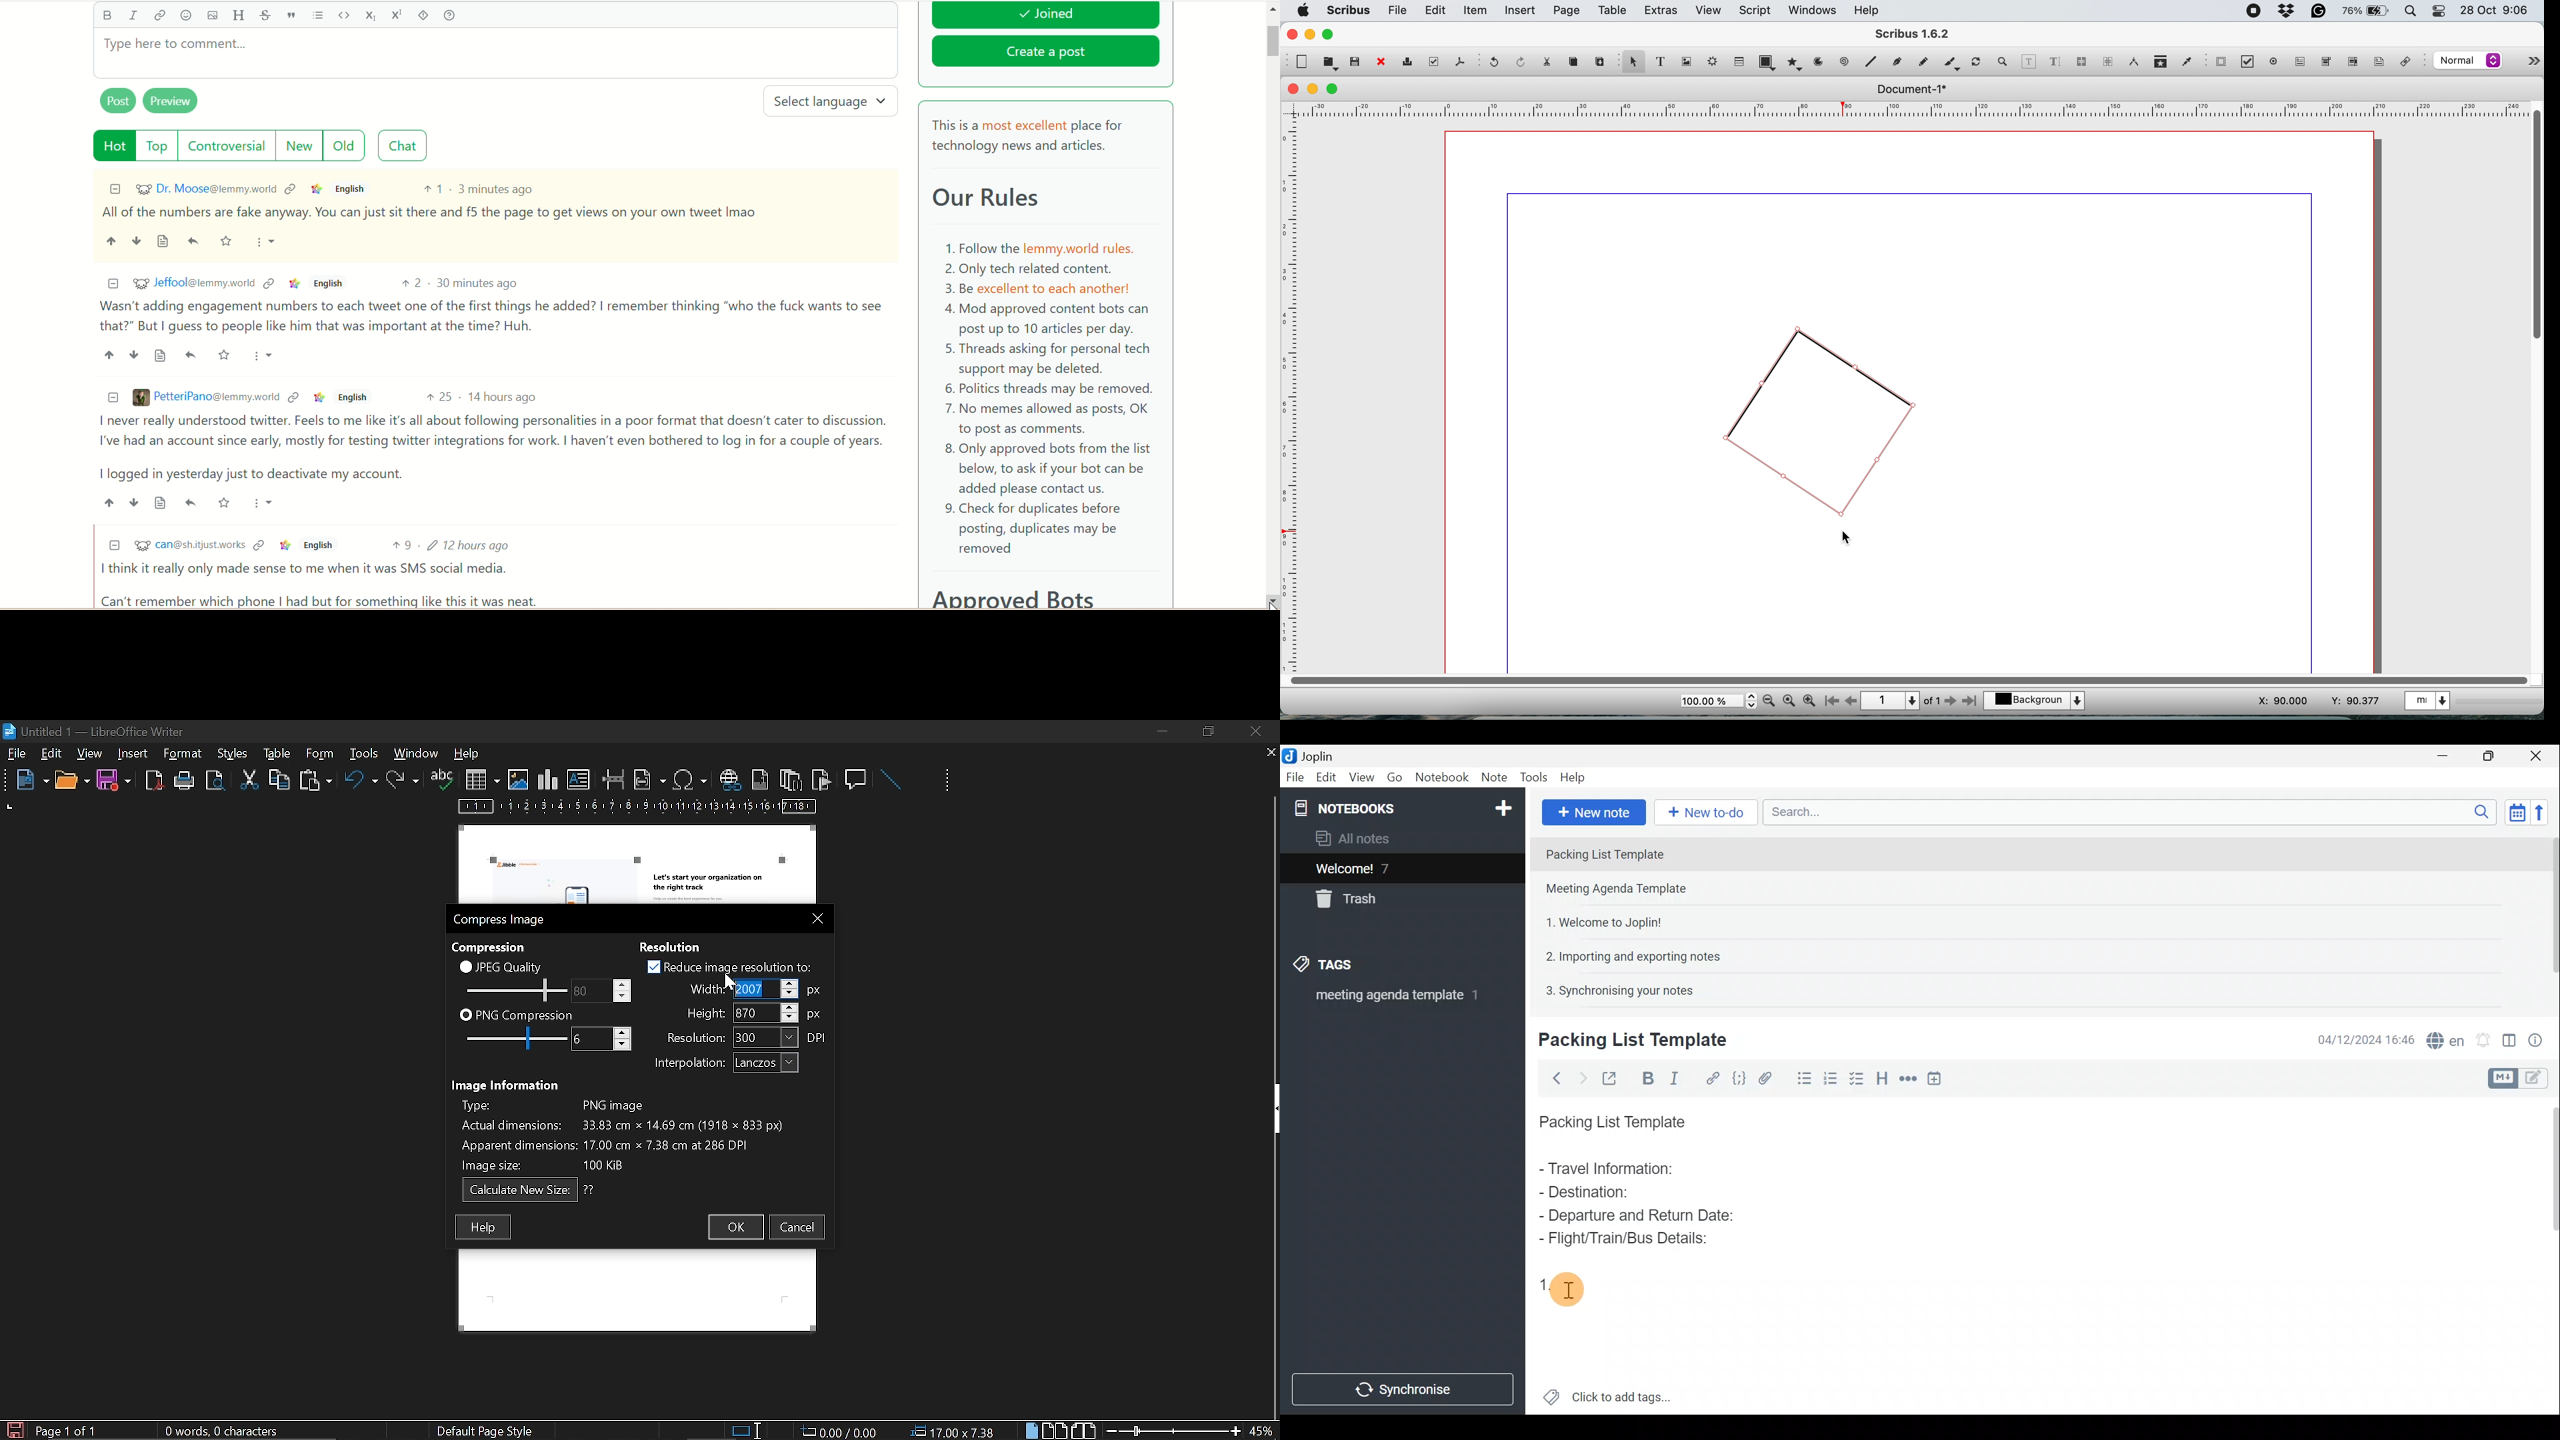 Image resolution: width=2576 pixels, height=1456 pixels. What do you see at coordinates (602, 990) in the screenshot?
I see `change jpeg quality ` at bounding box center [602, 990].